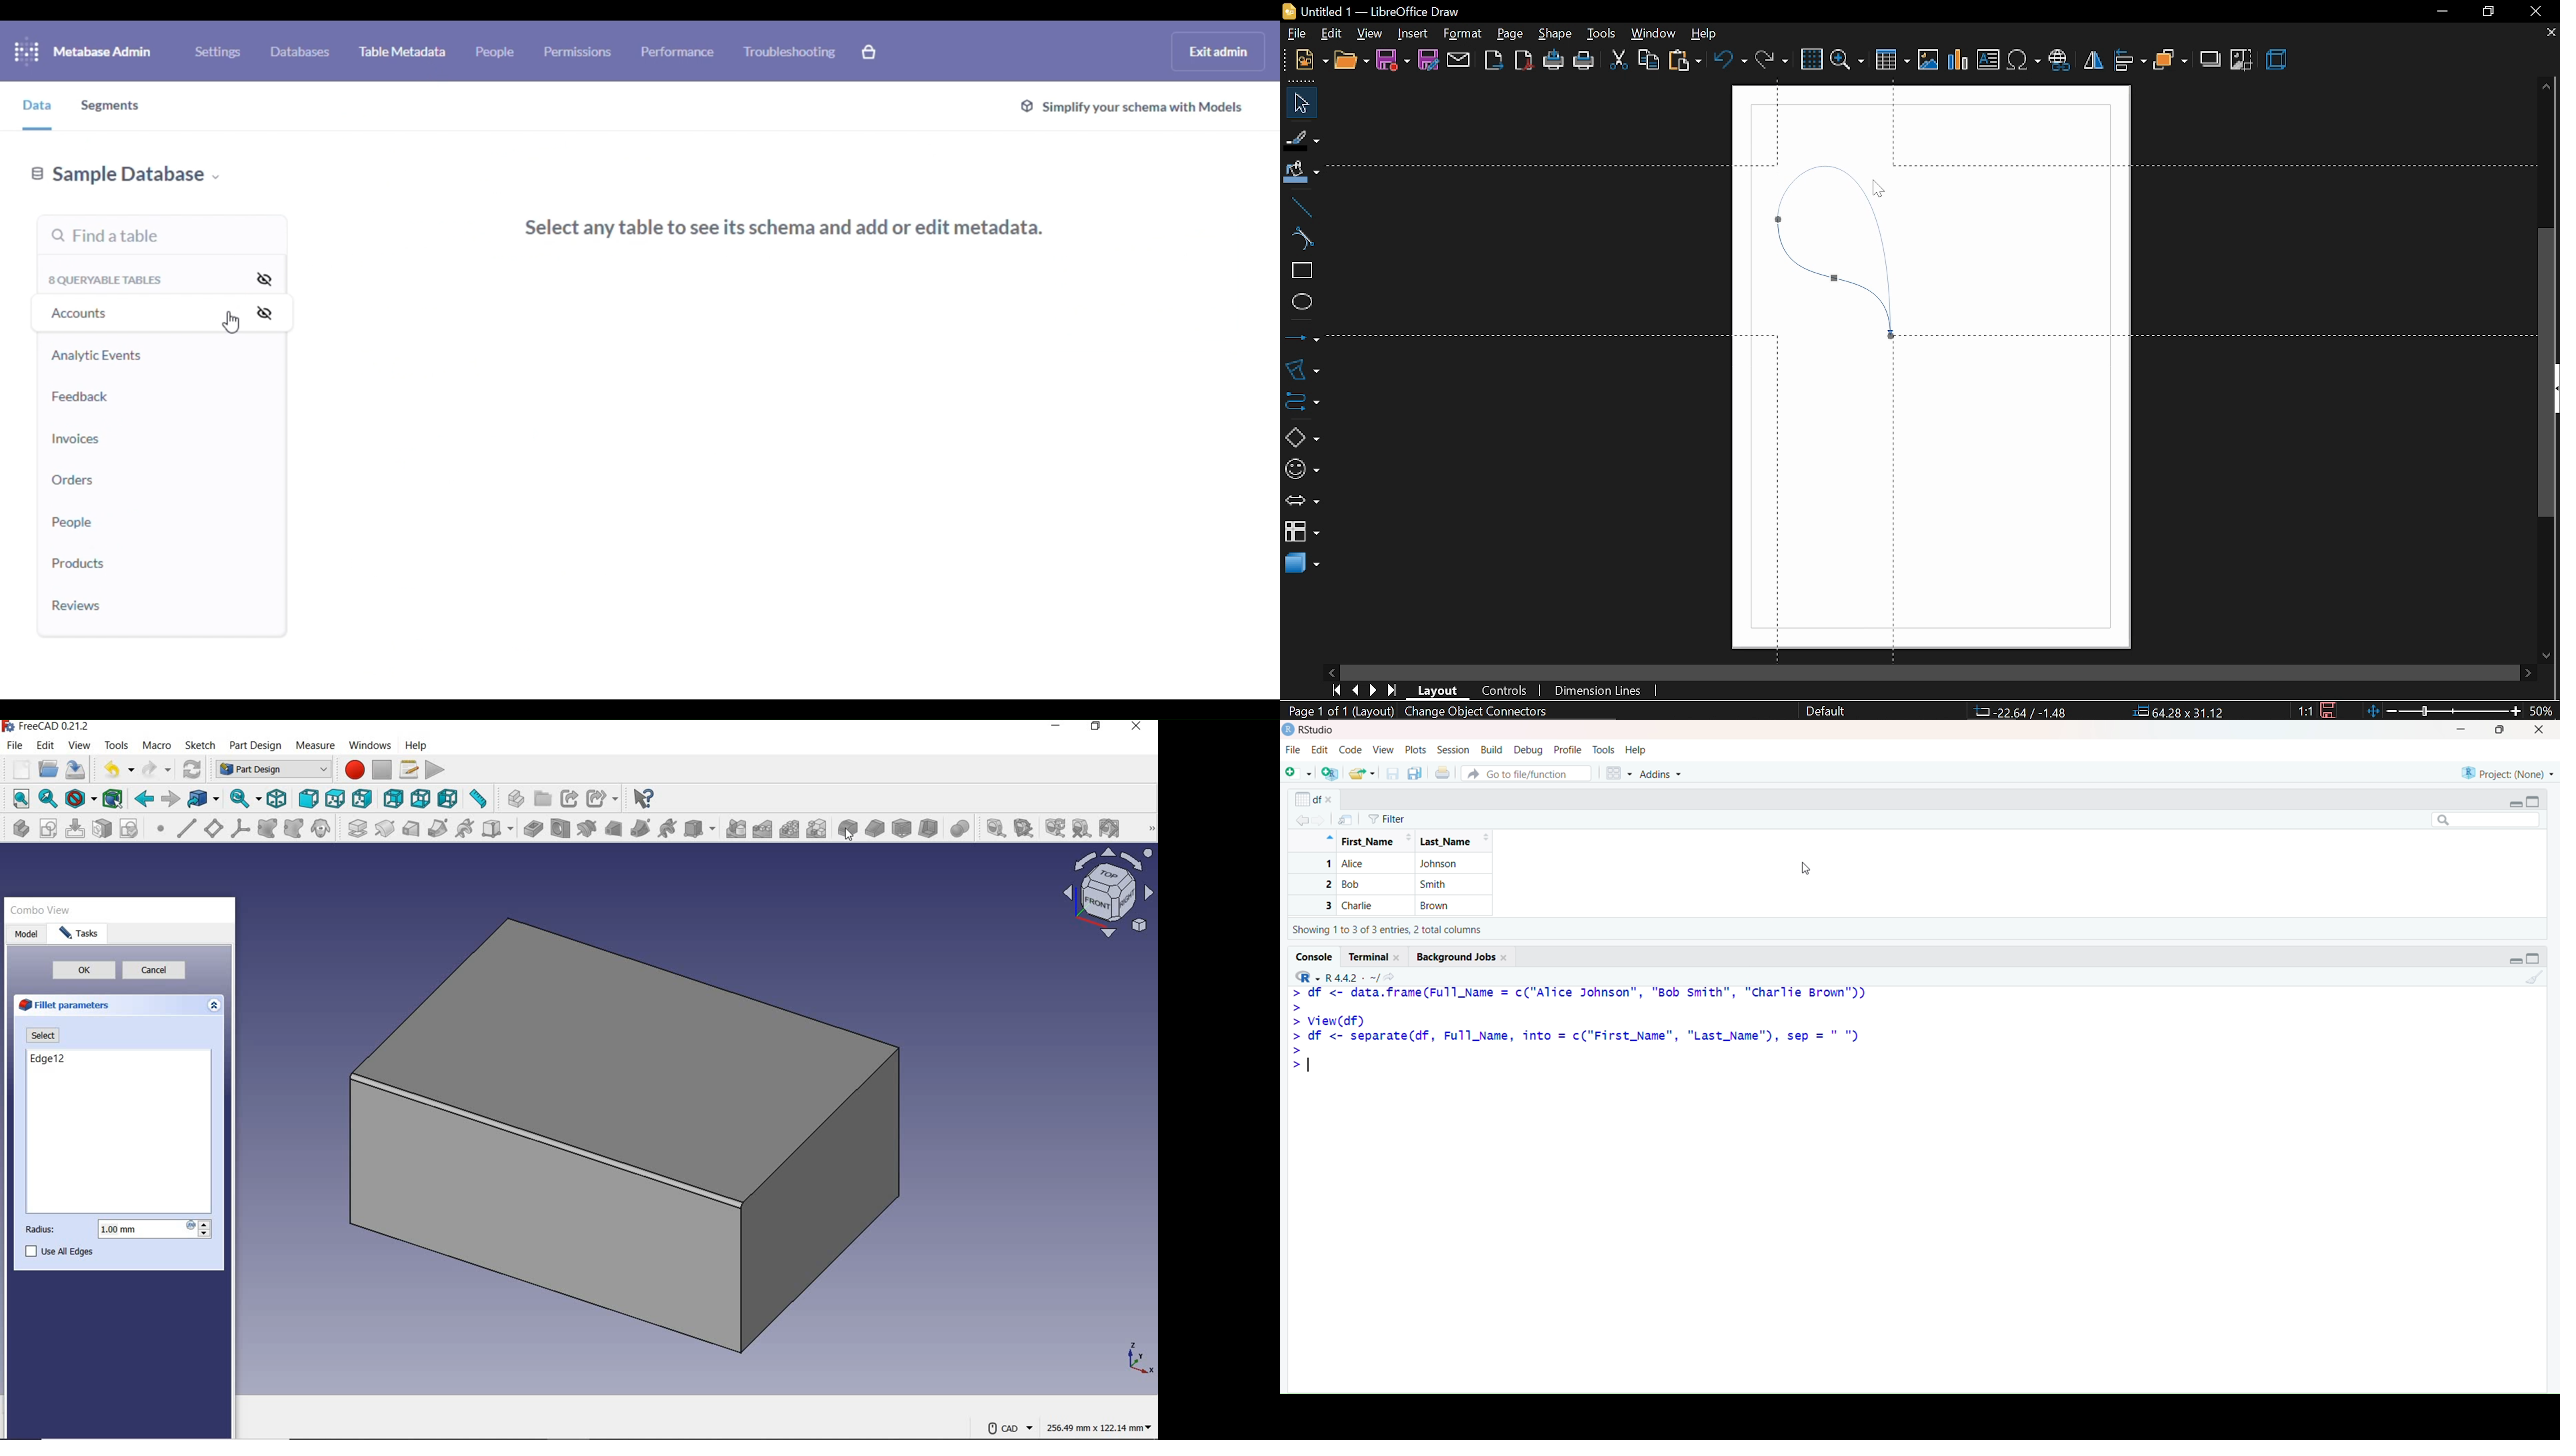 Image resolution: width=2576 pixels, height=1456 pixels. I want to click on Maximize, so click(2500, 732).